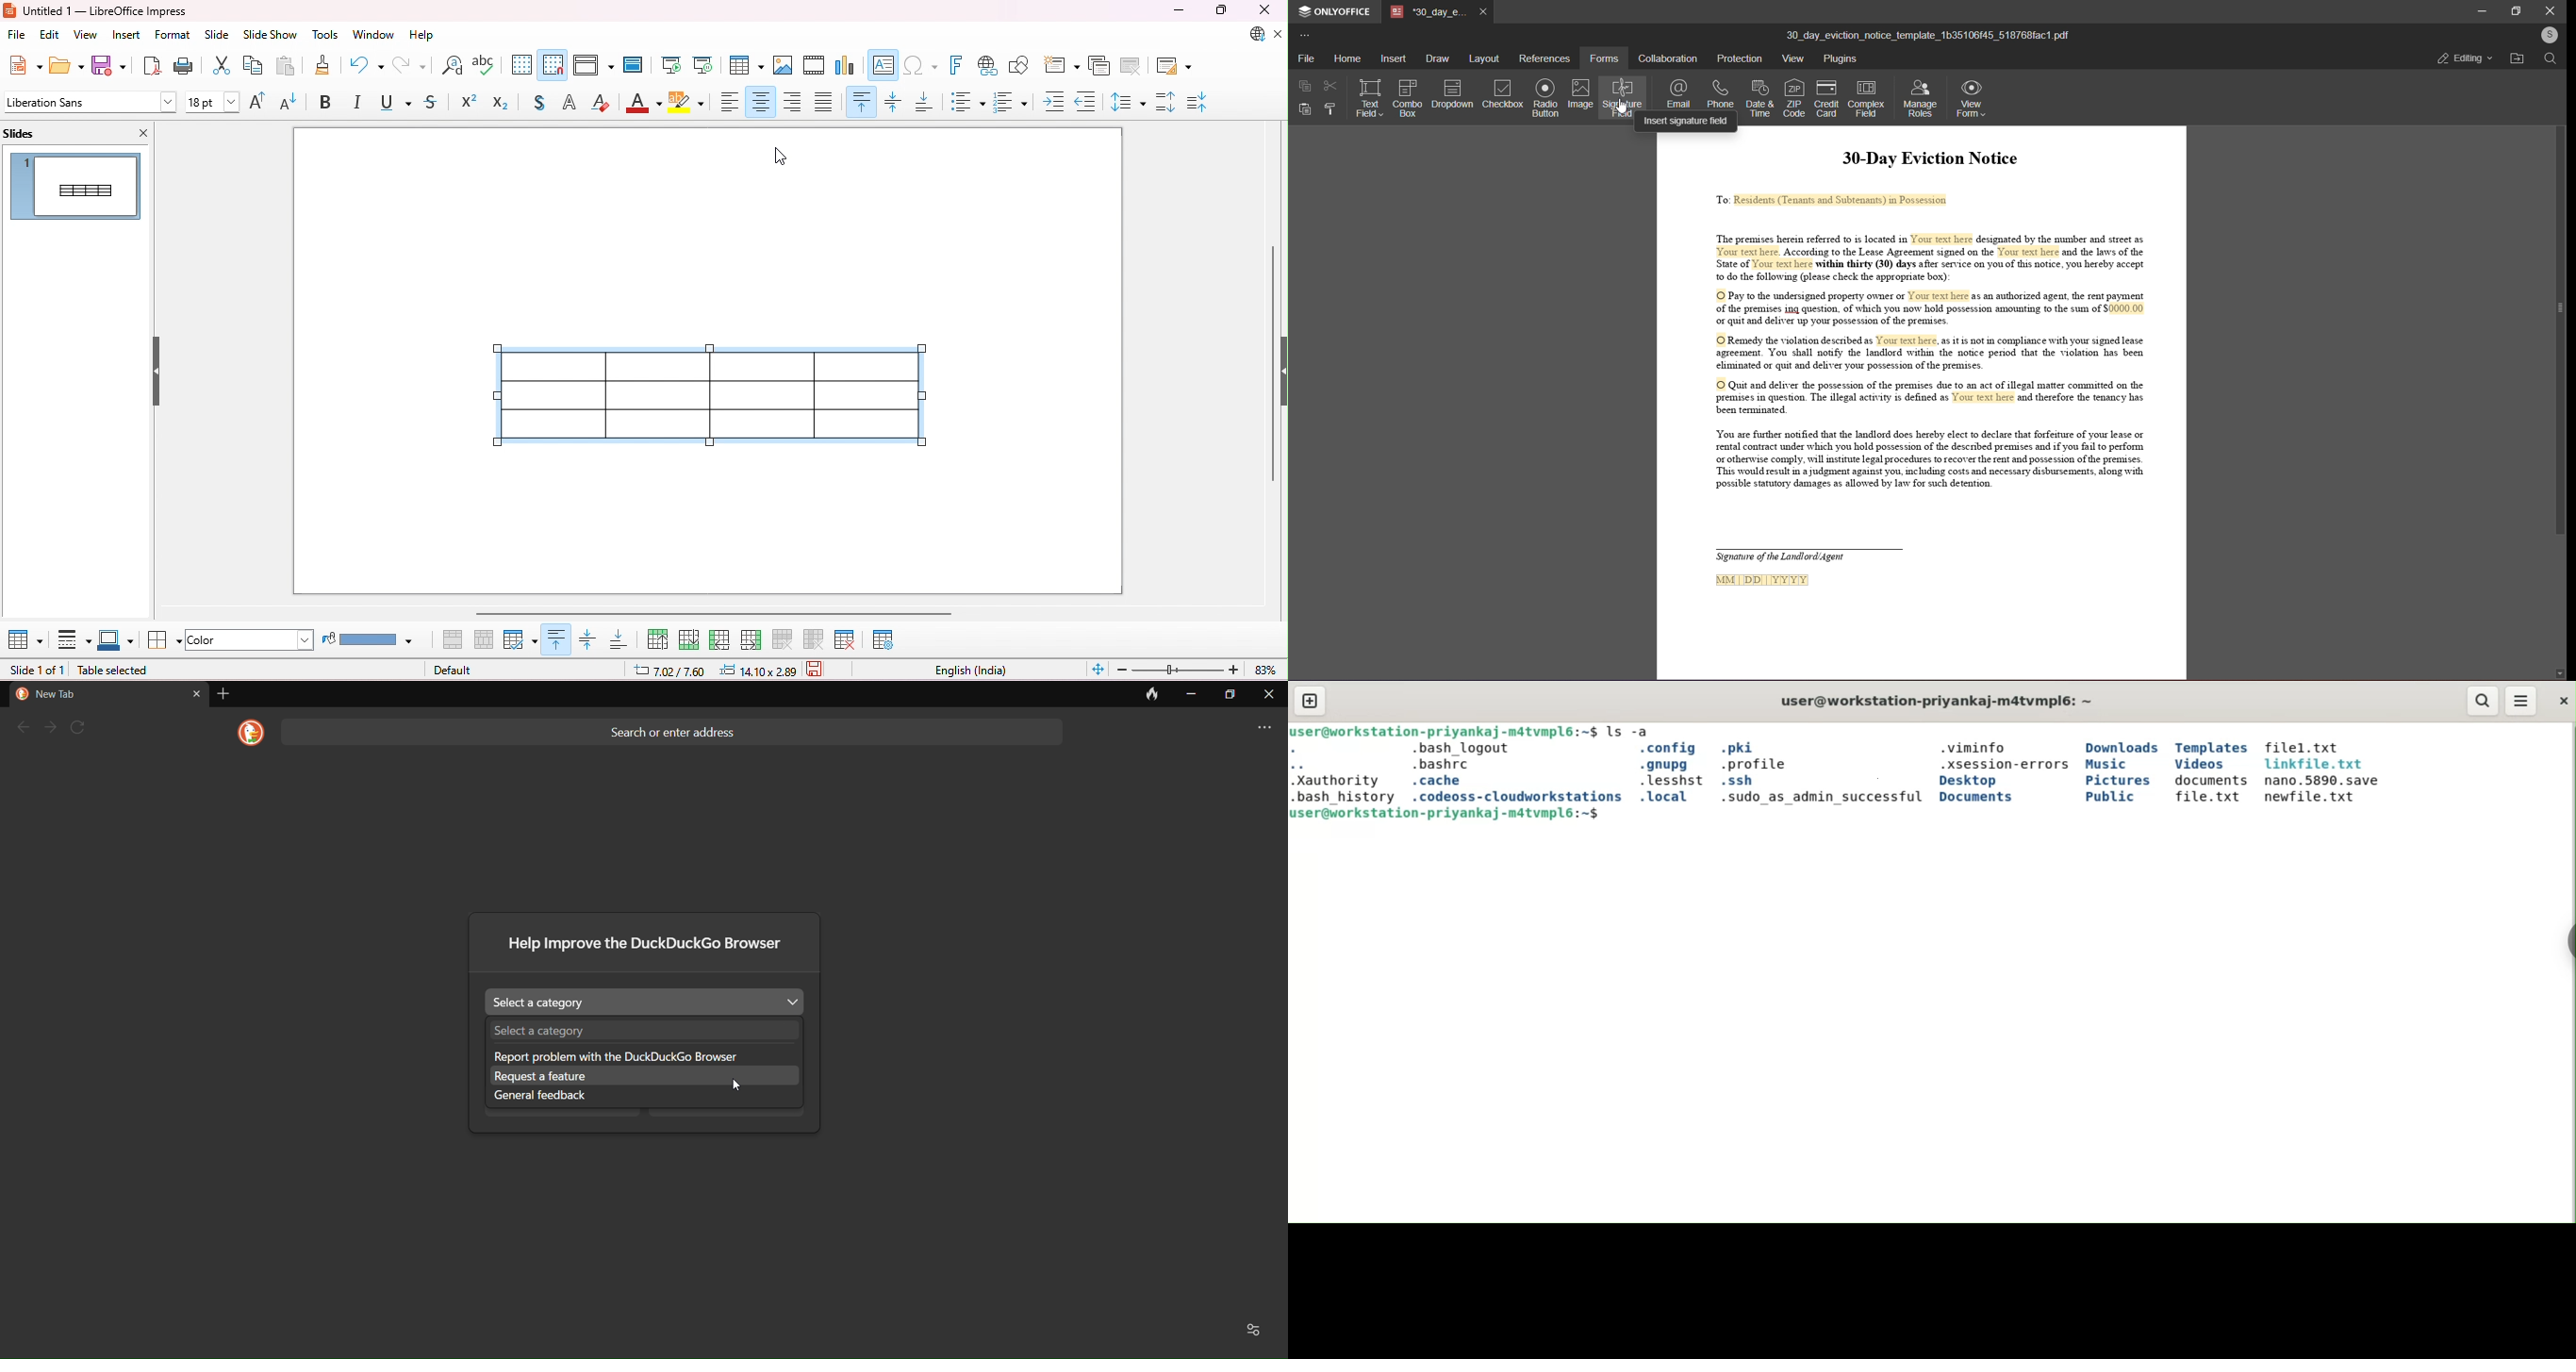 The height and width of the screenshot is (1372, 2576). Describe the element at coordinates (1923, 406) in the screenshot. I see `This is a 30 day eviction notice informing tenants that they must either pay overdue rent,correct a lease violation, or vacate the premises due to illegal activity. Failure to comply will result in legal actions.` at that location.